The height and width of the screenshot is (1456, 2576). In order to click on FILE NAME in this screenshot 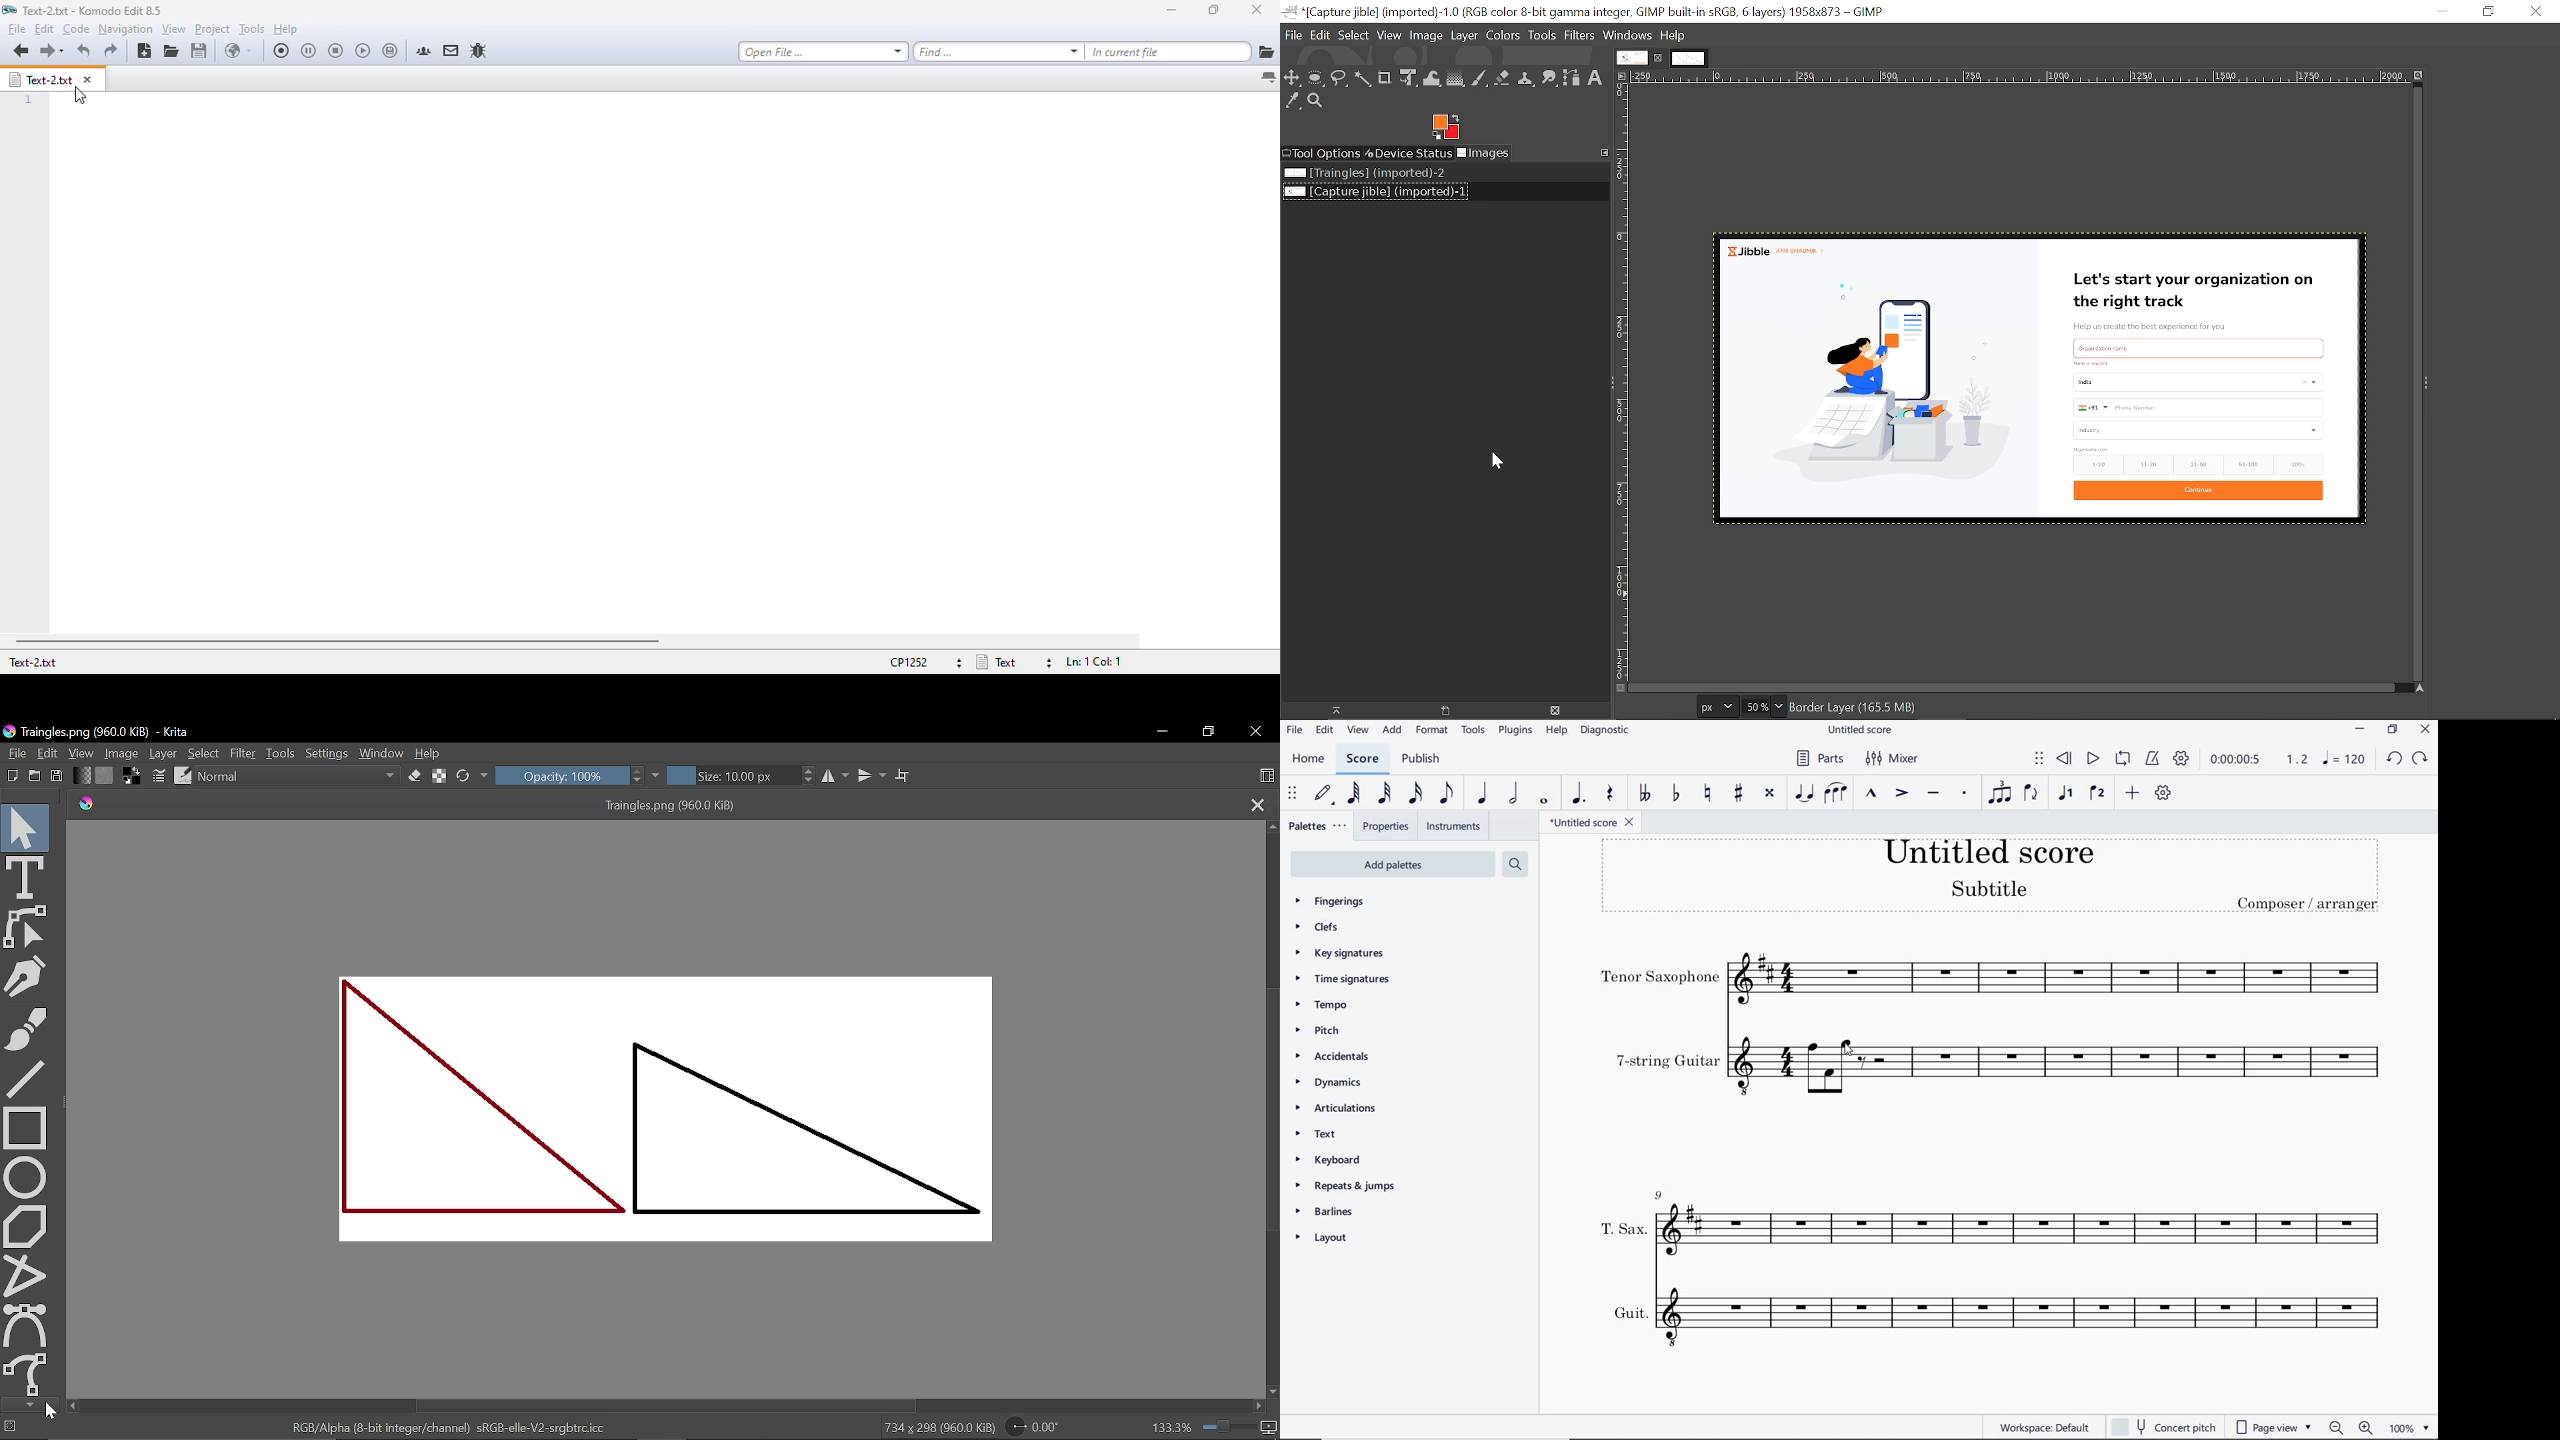, I will do `click(1861, 731)`.